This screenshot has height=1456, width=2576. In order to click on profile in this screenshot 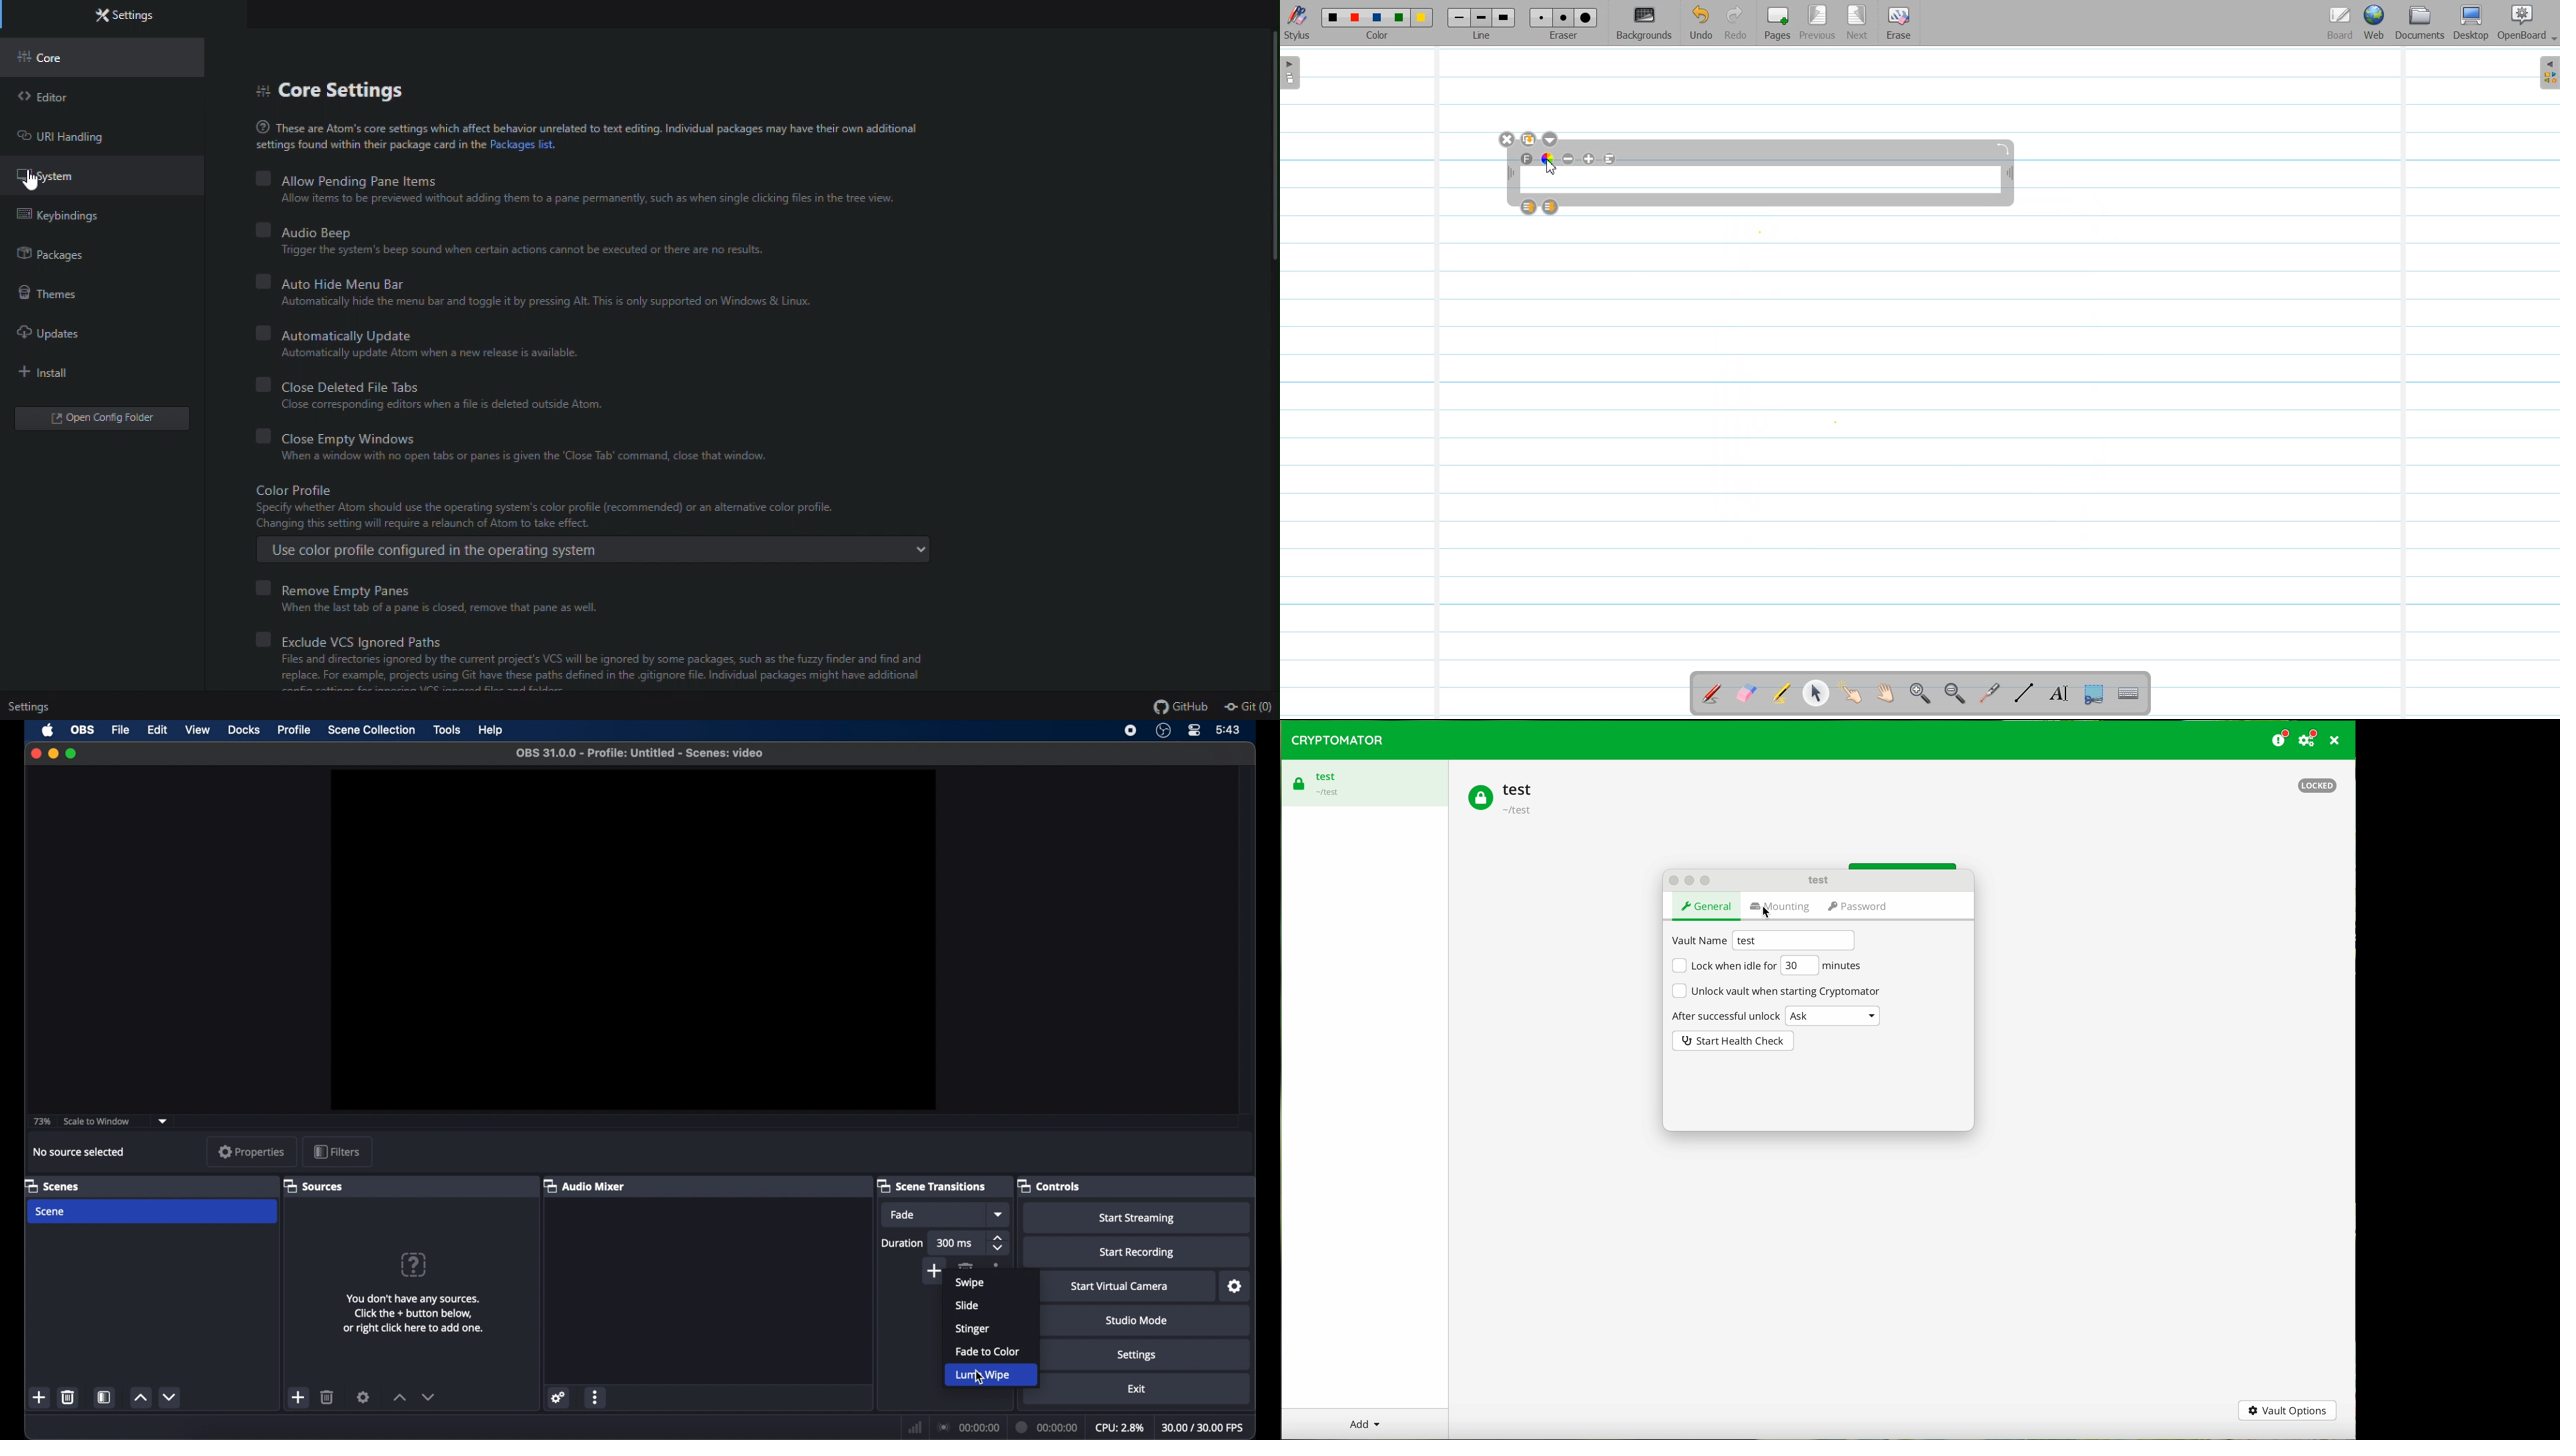, I will do `click(295, 730)`.